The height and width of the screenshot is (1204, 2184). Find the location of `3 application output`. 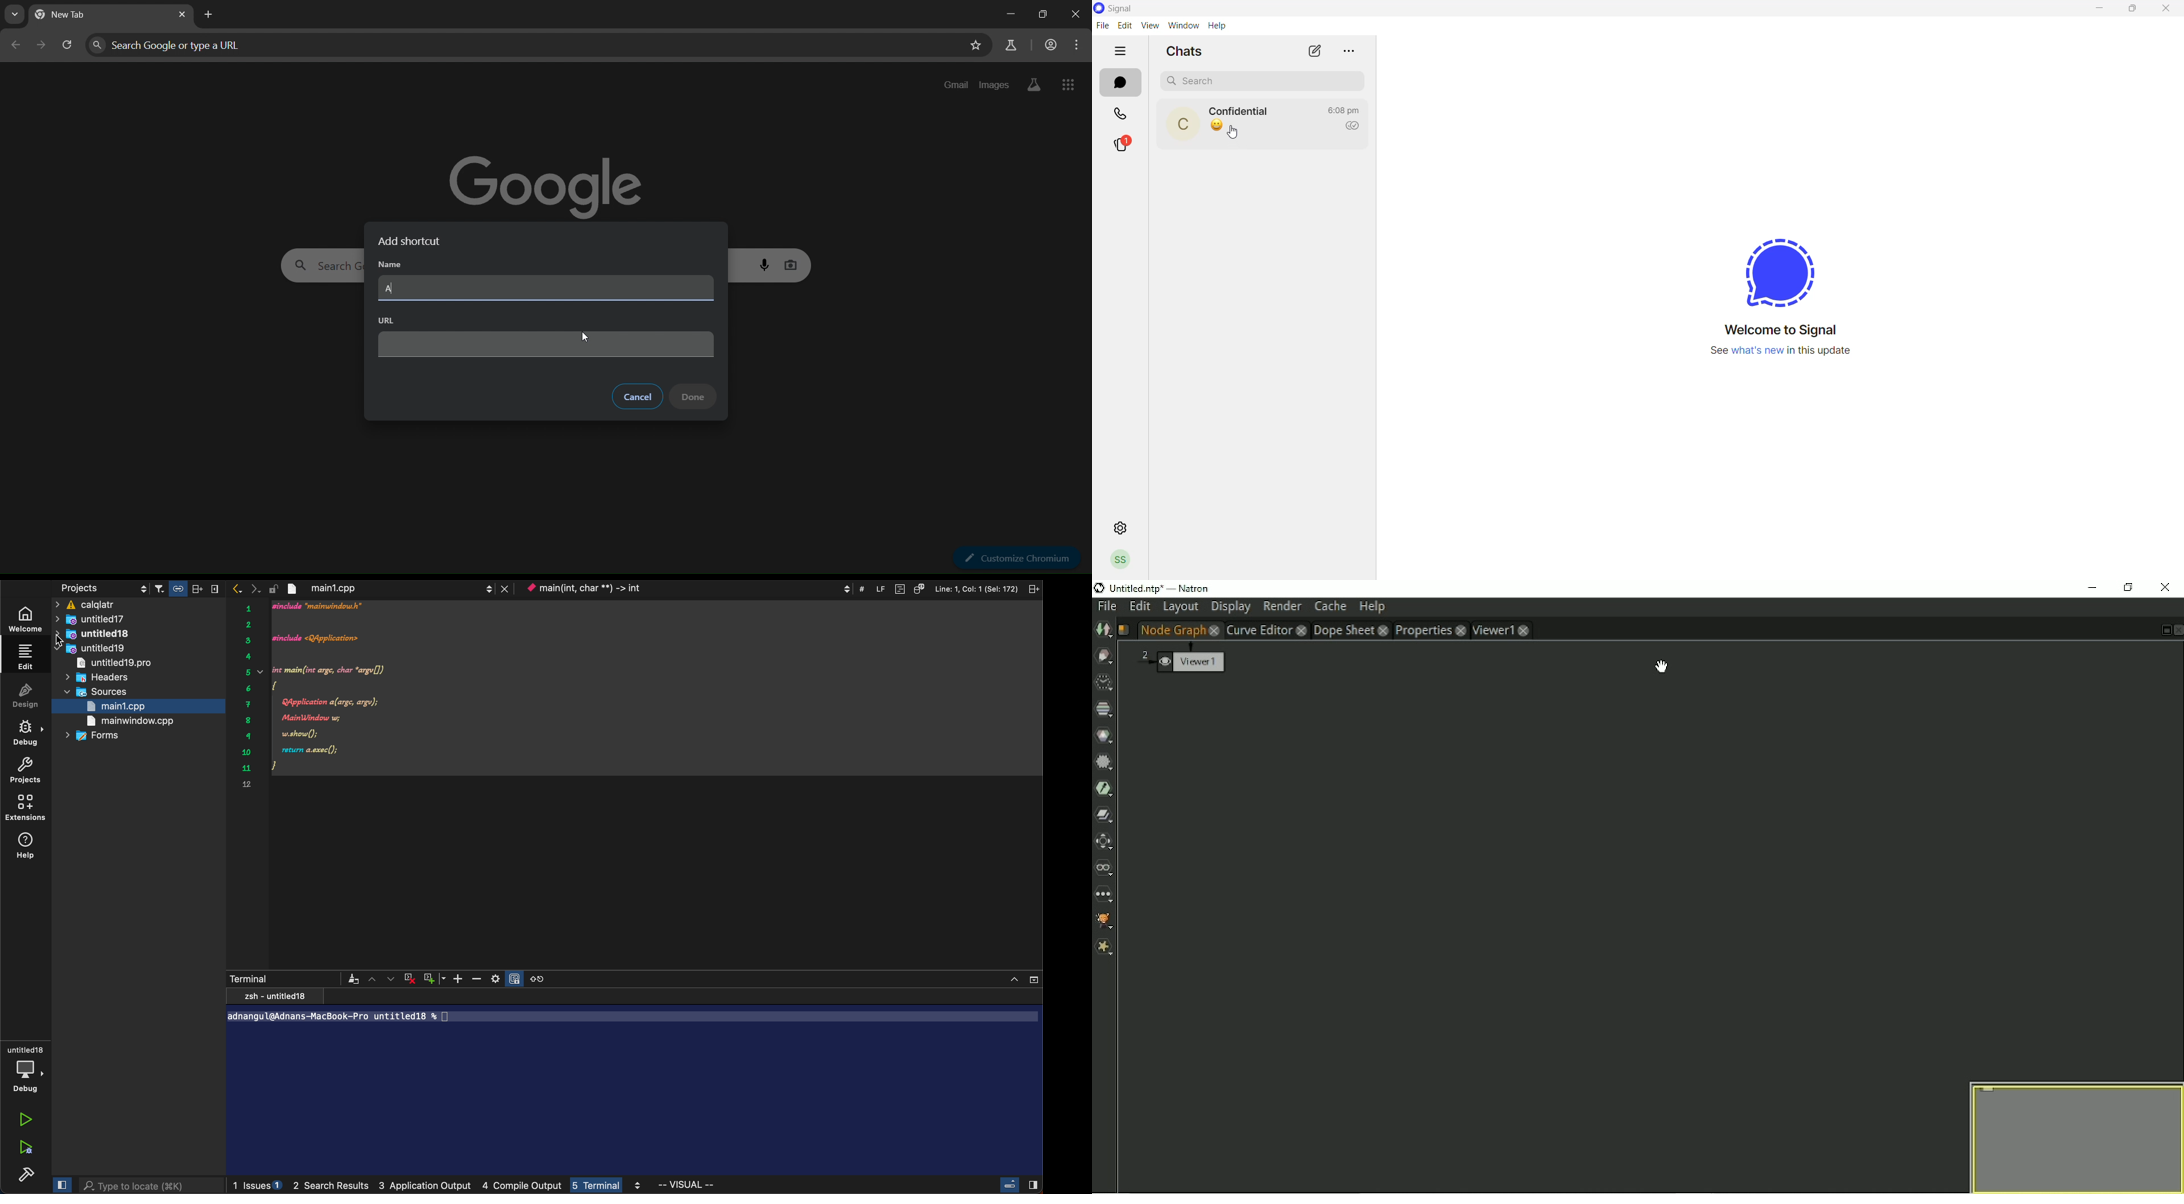

3 application output is located at coordinates (424, 1185).